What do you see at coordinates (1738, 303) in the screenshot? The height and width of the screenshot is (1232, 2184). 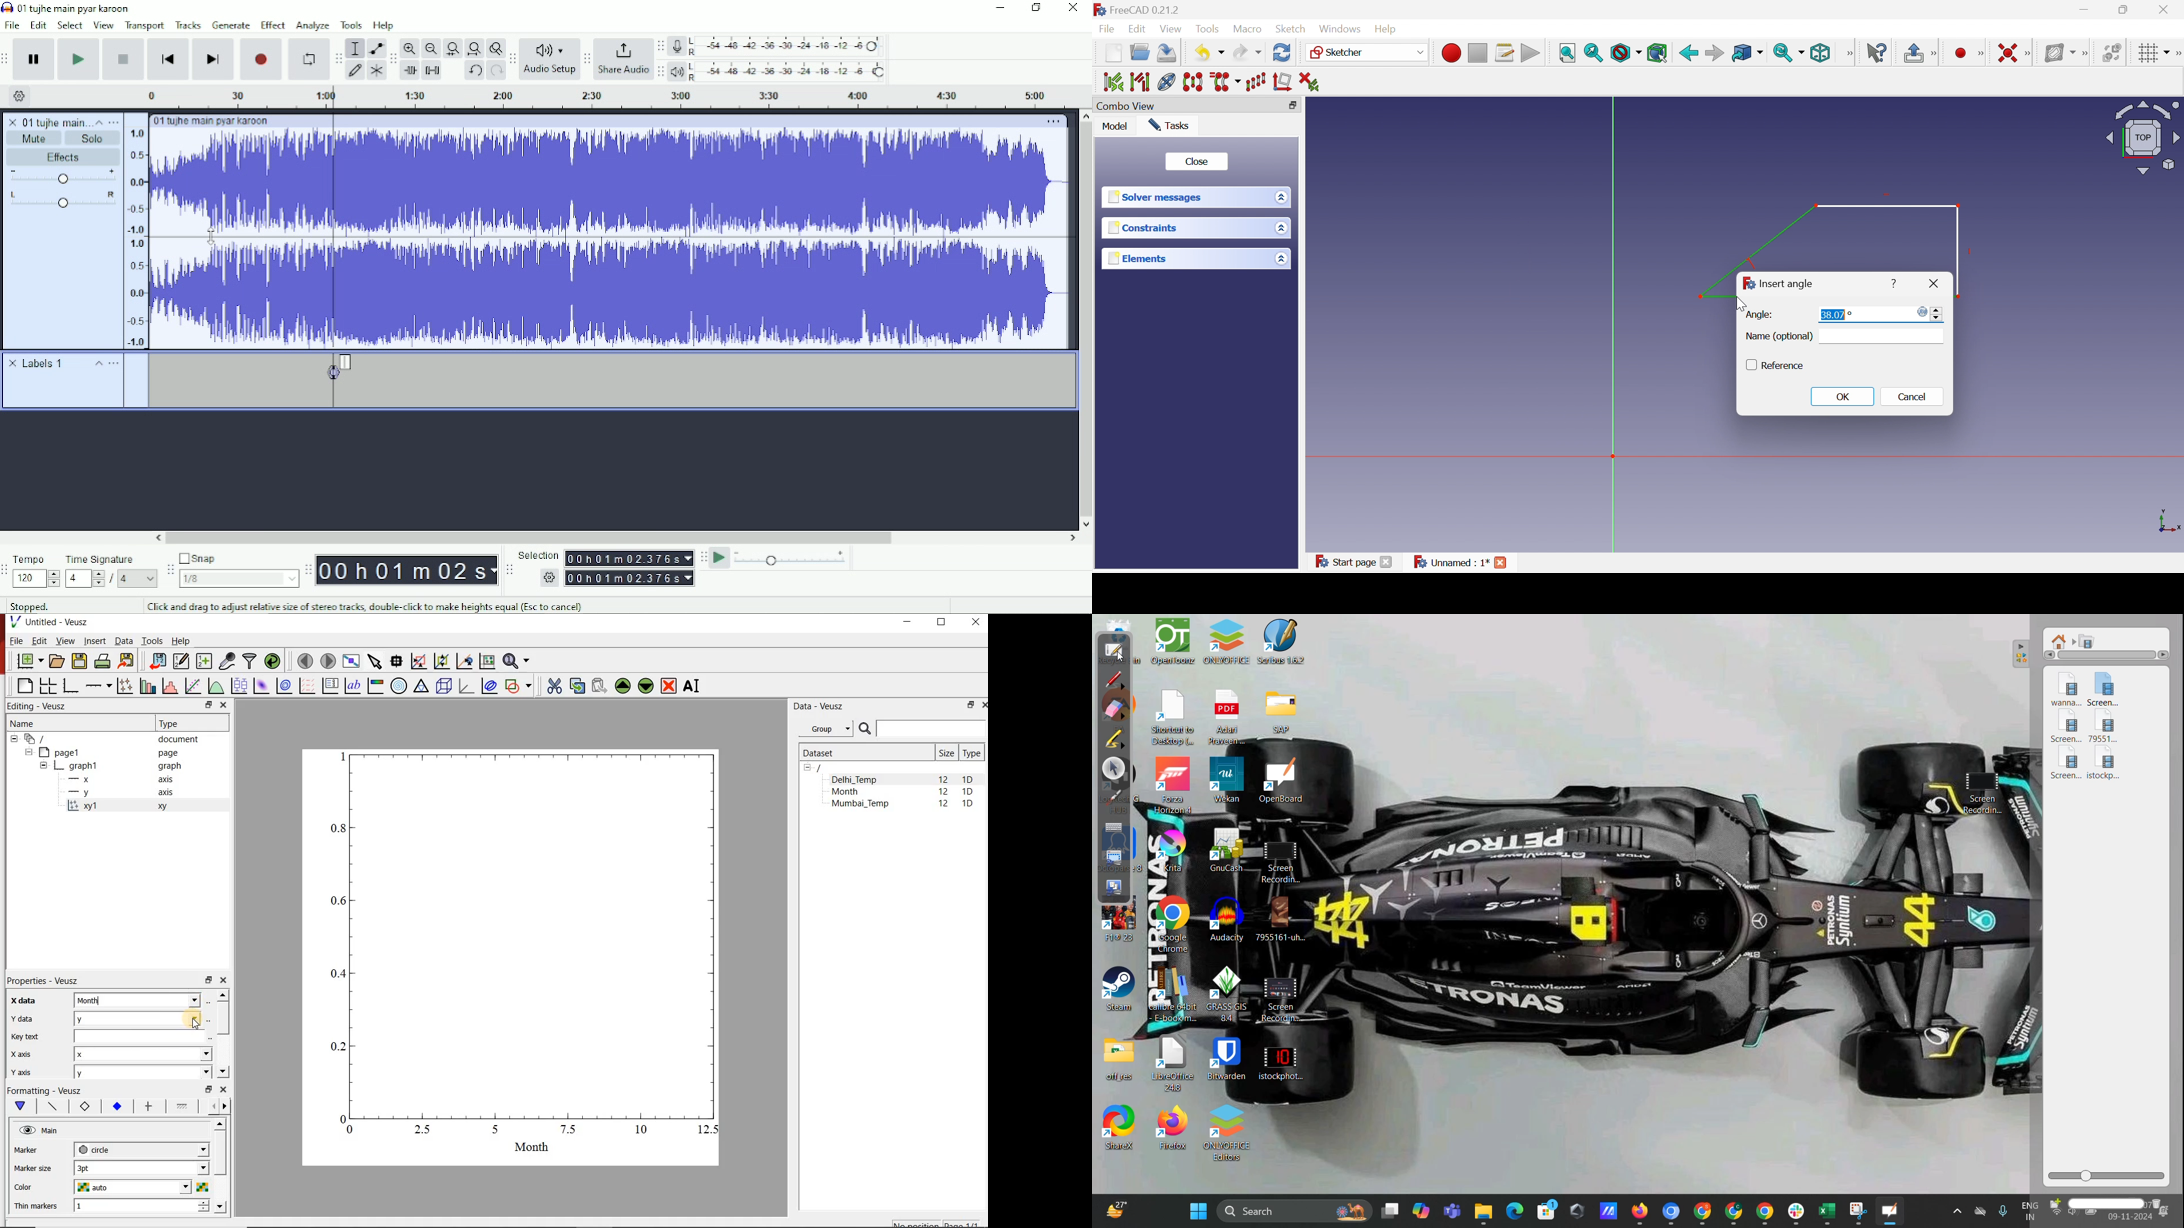 I see `Cursor` at bounding box center [1738, 303].